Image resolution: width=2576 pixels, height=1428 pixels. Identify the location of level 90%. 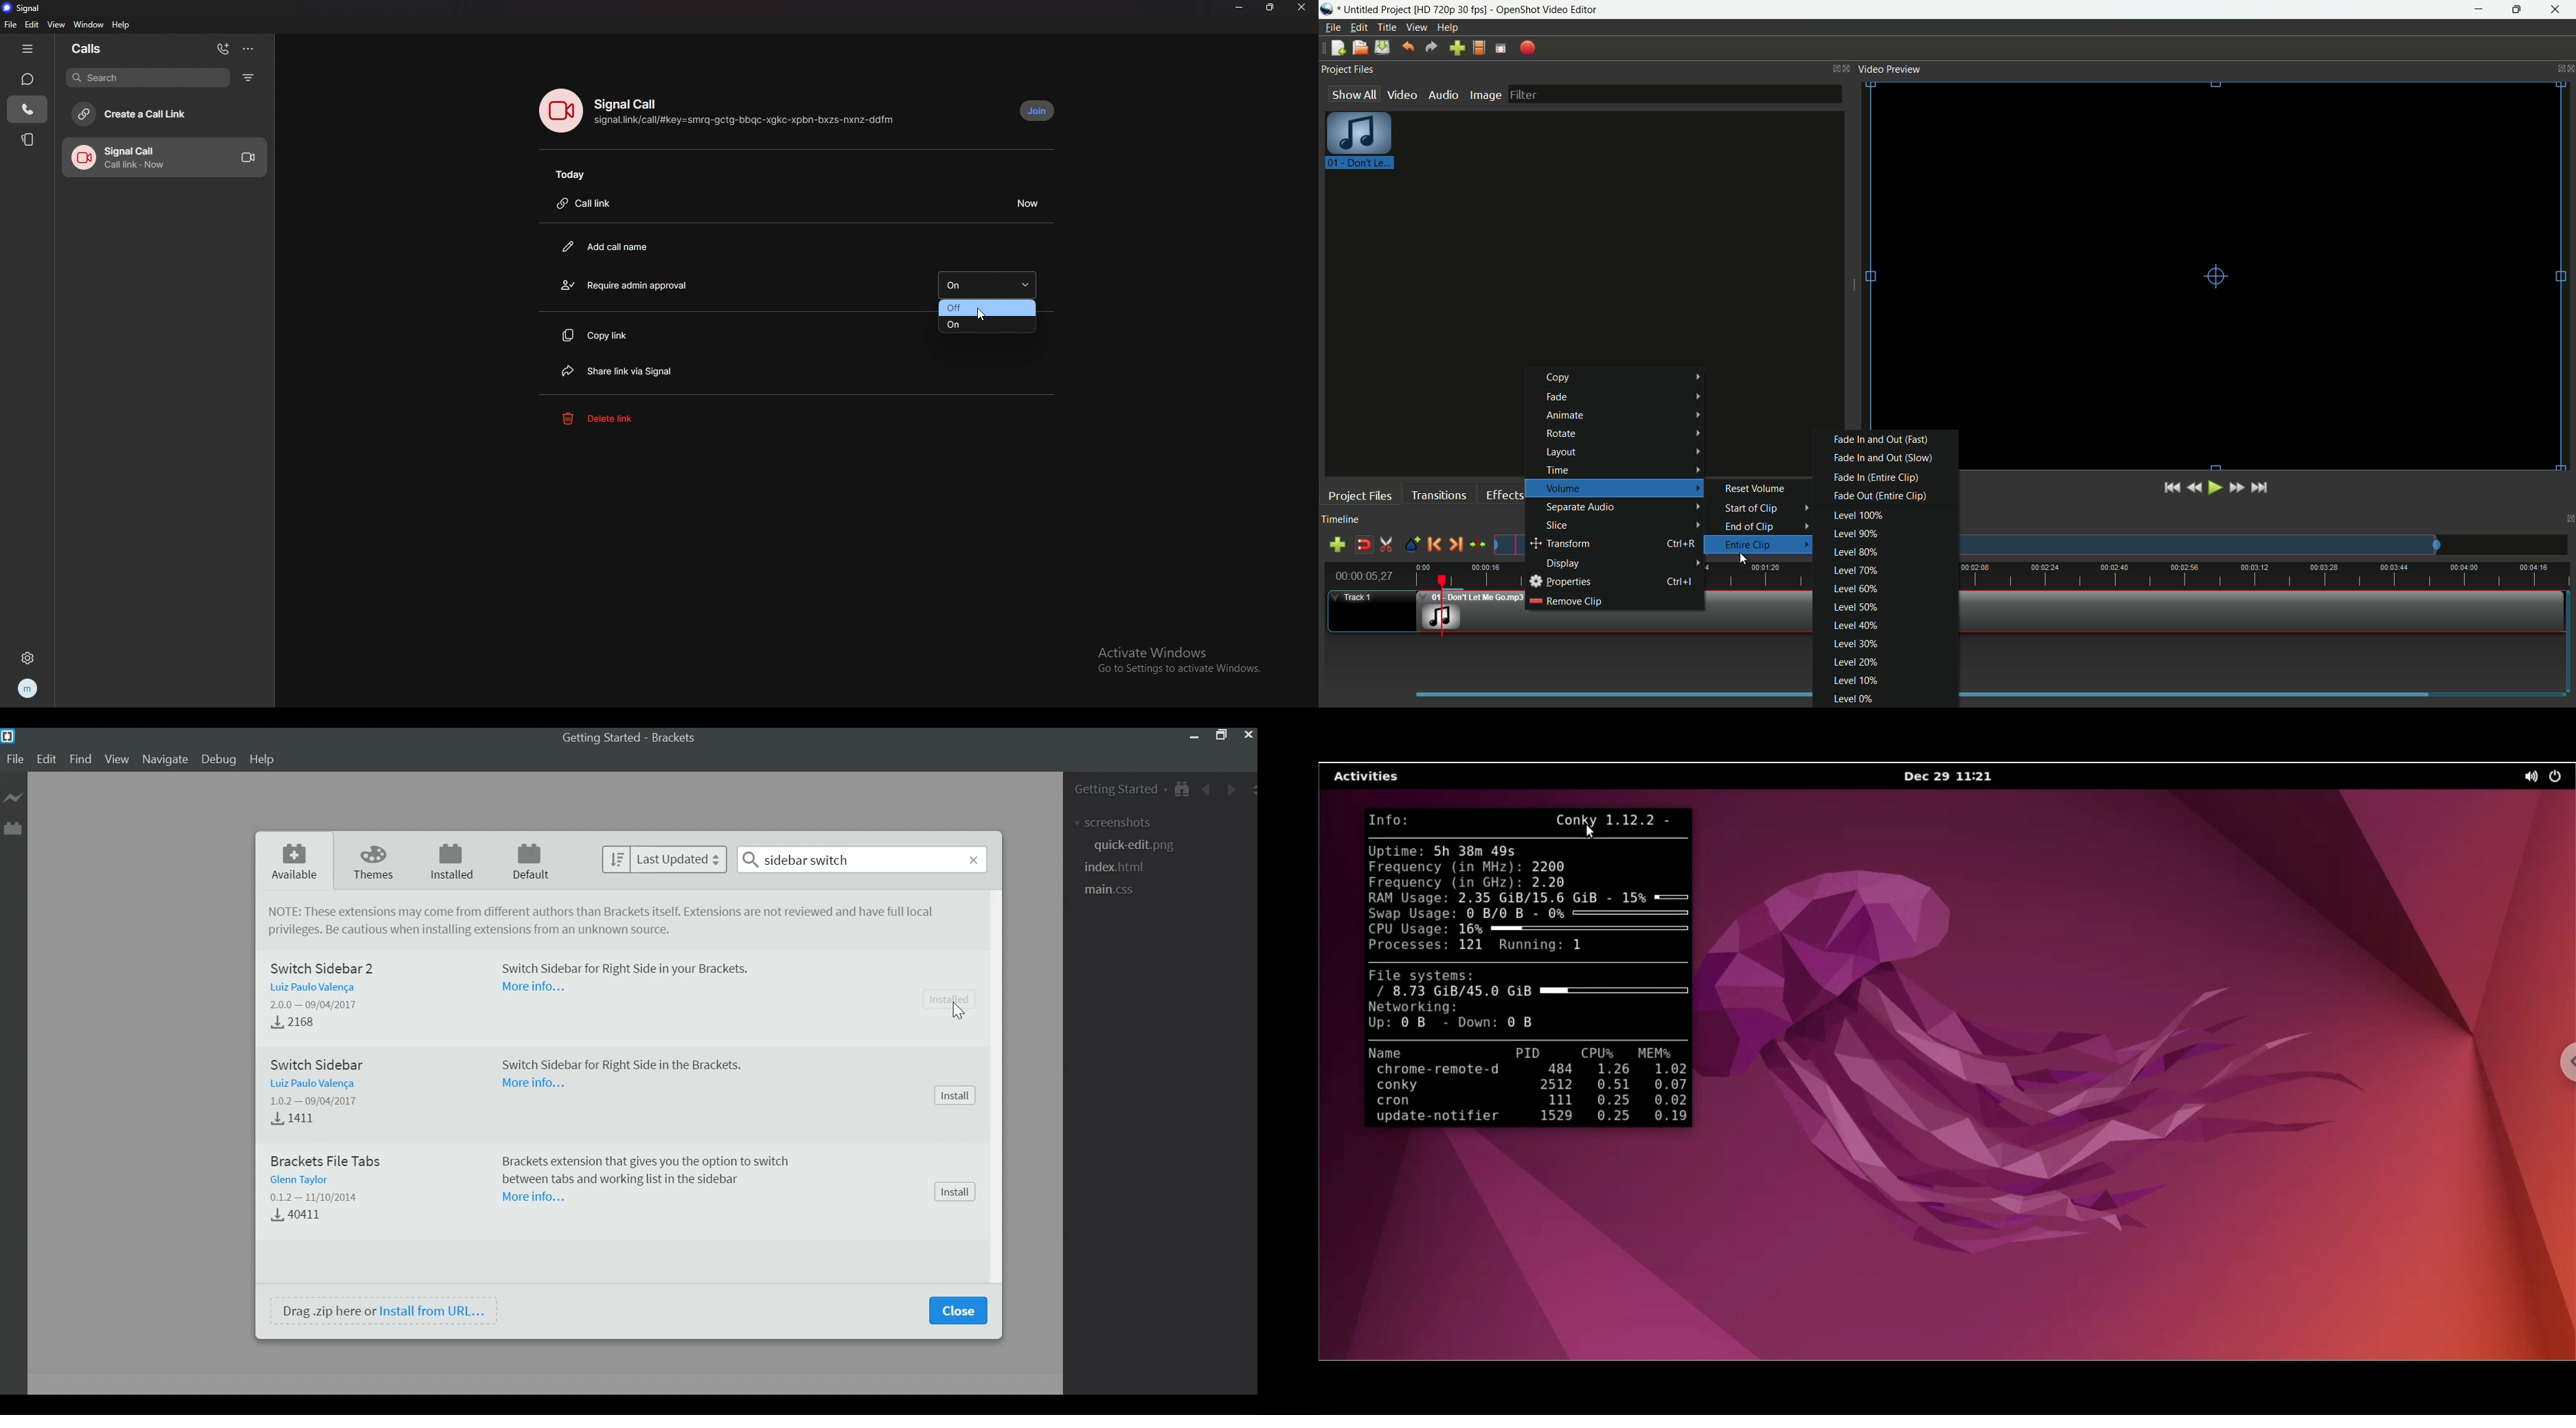
(1854, 533).